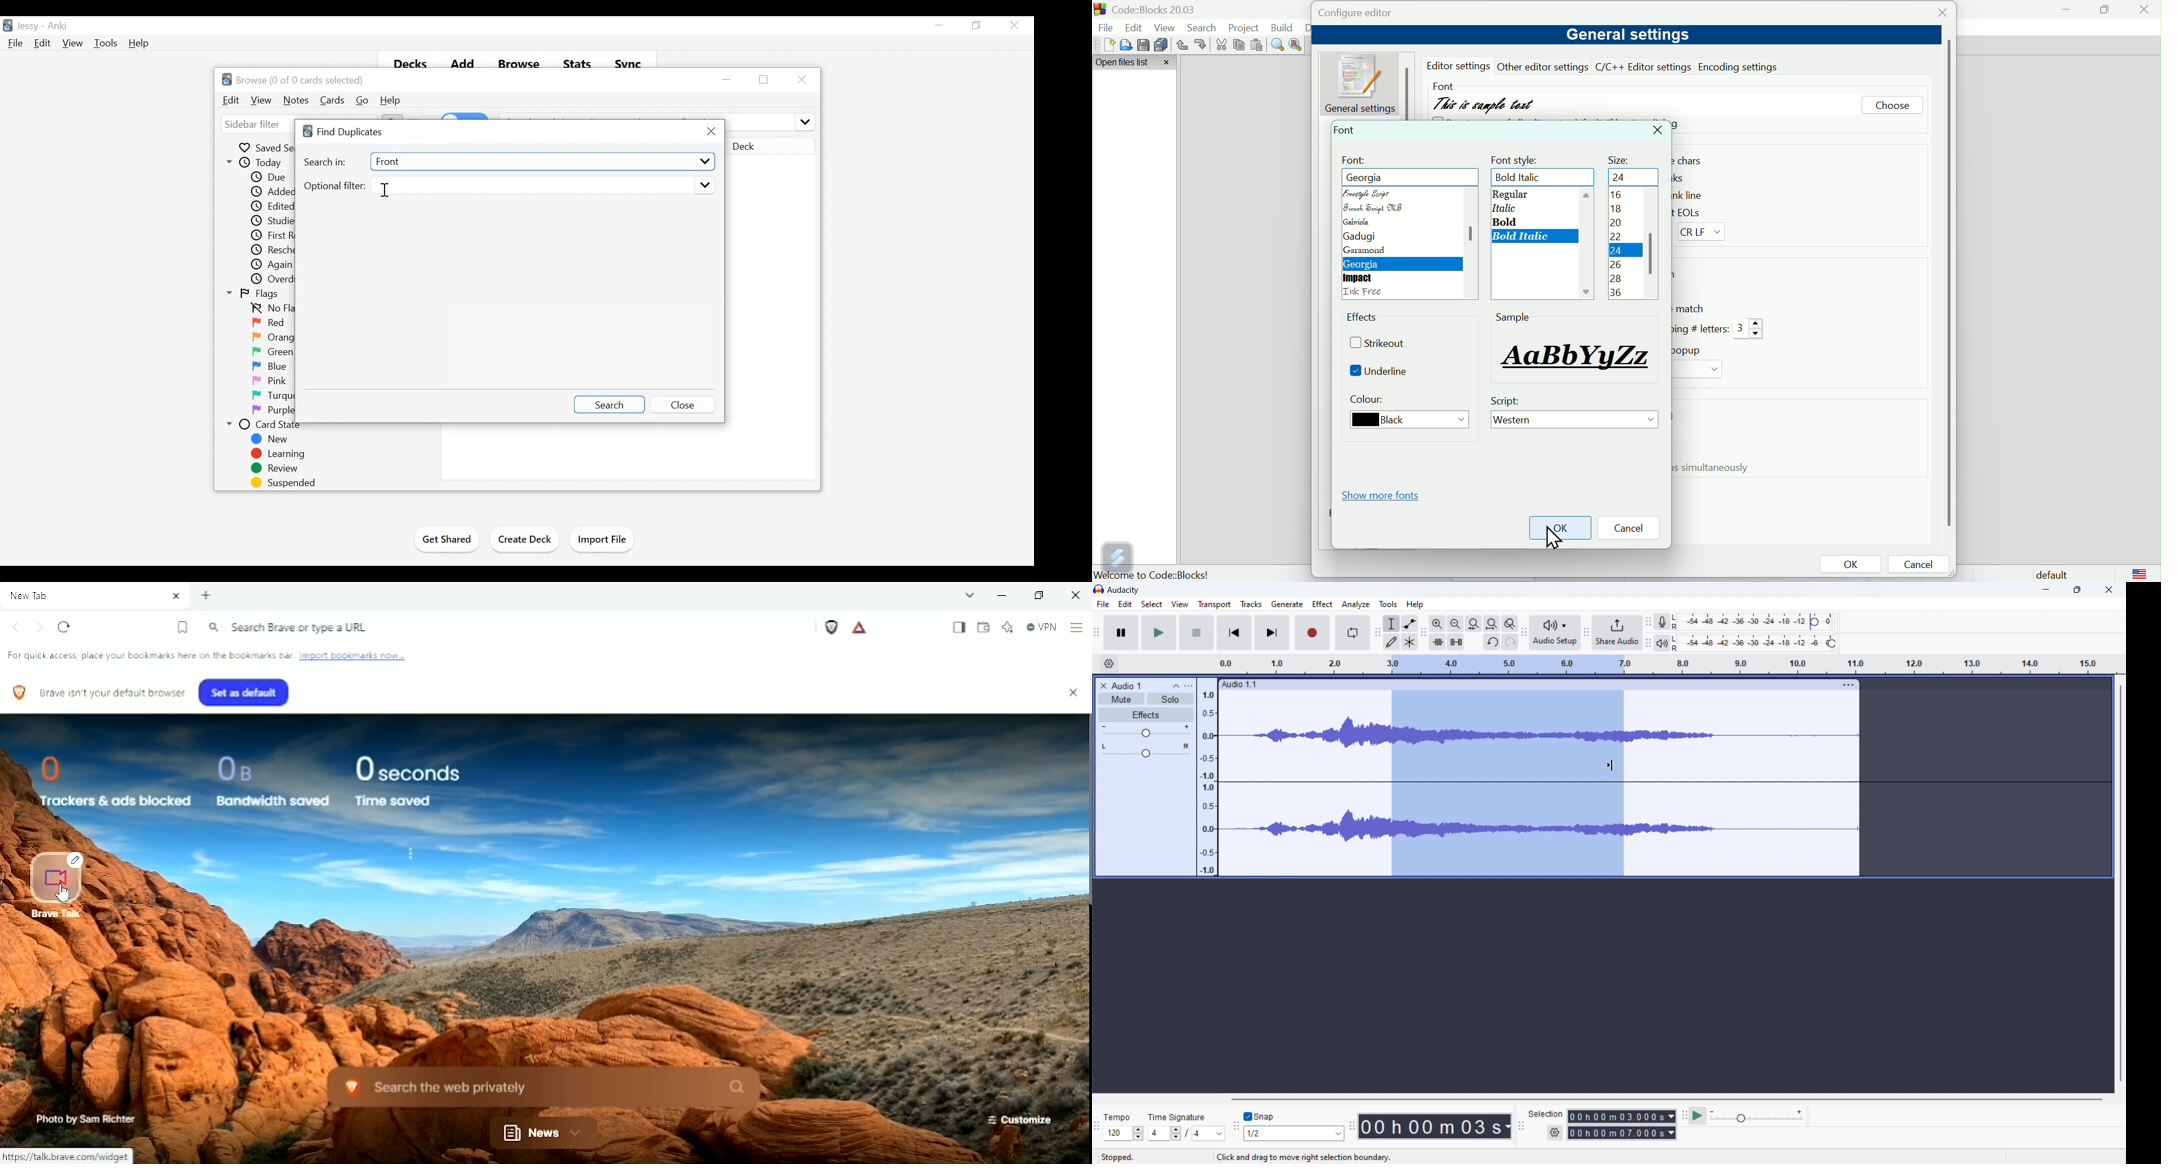  Describe the element at coordinates (266, 147) in the screenshot. I see `Saved Searches` at that location.